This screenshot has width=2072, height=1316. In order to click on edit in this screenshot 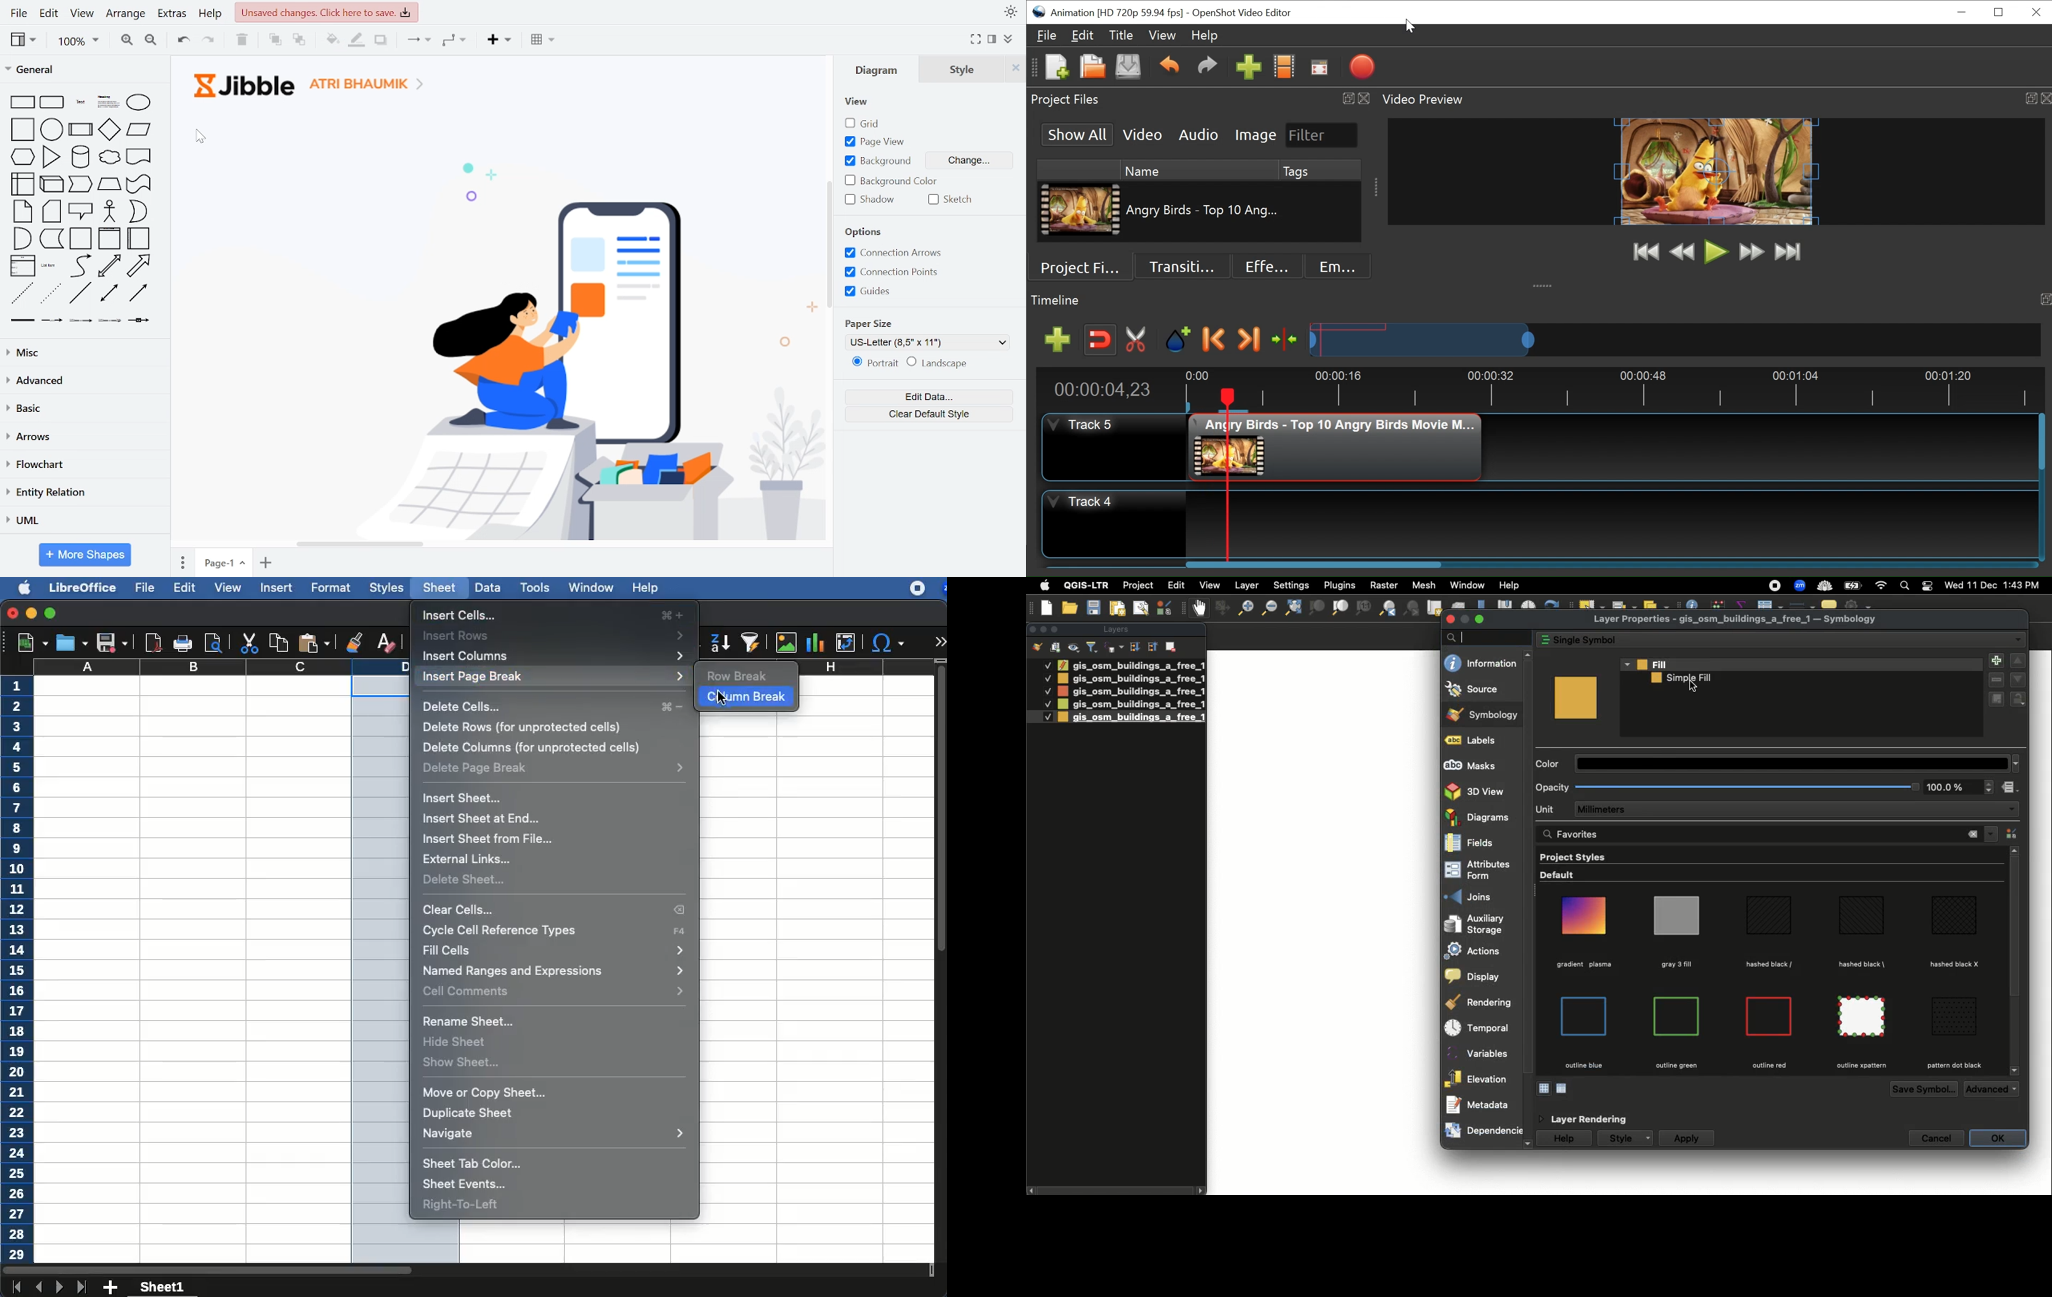, I will do `click(185, 587)`.